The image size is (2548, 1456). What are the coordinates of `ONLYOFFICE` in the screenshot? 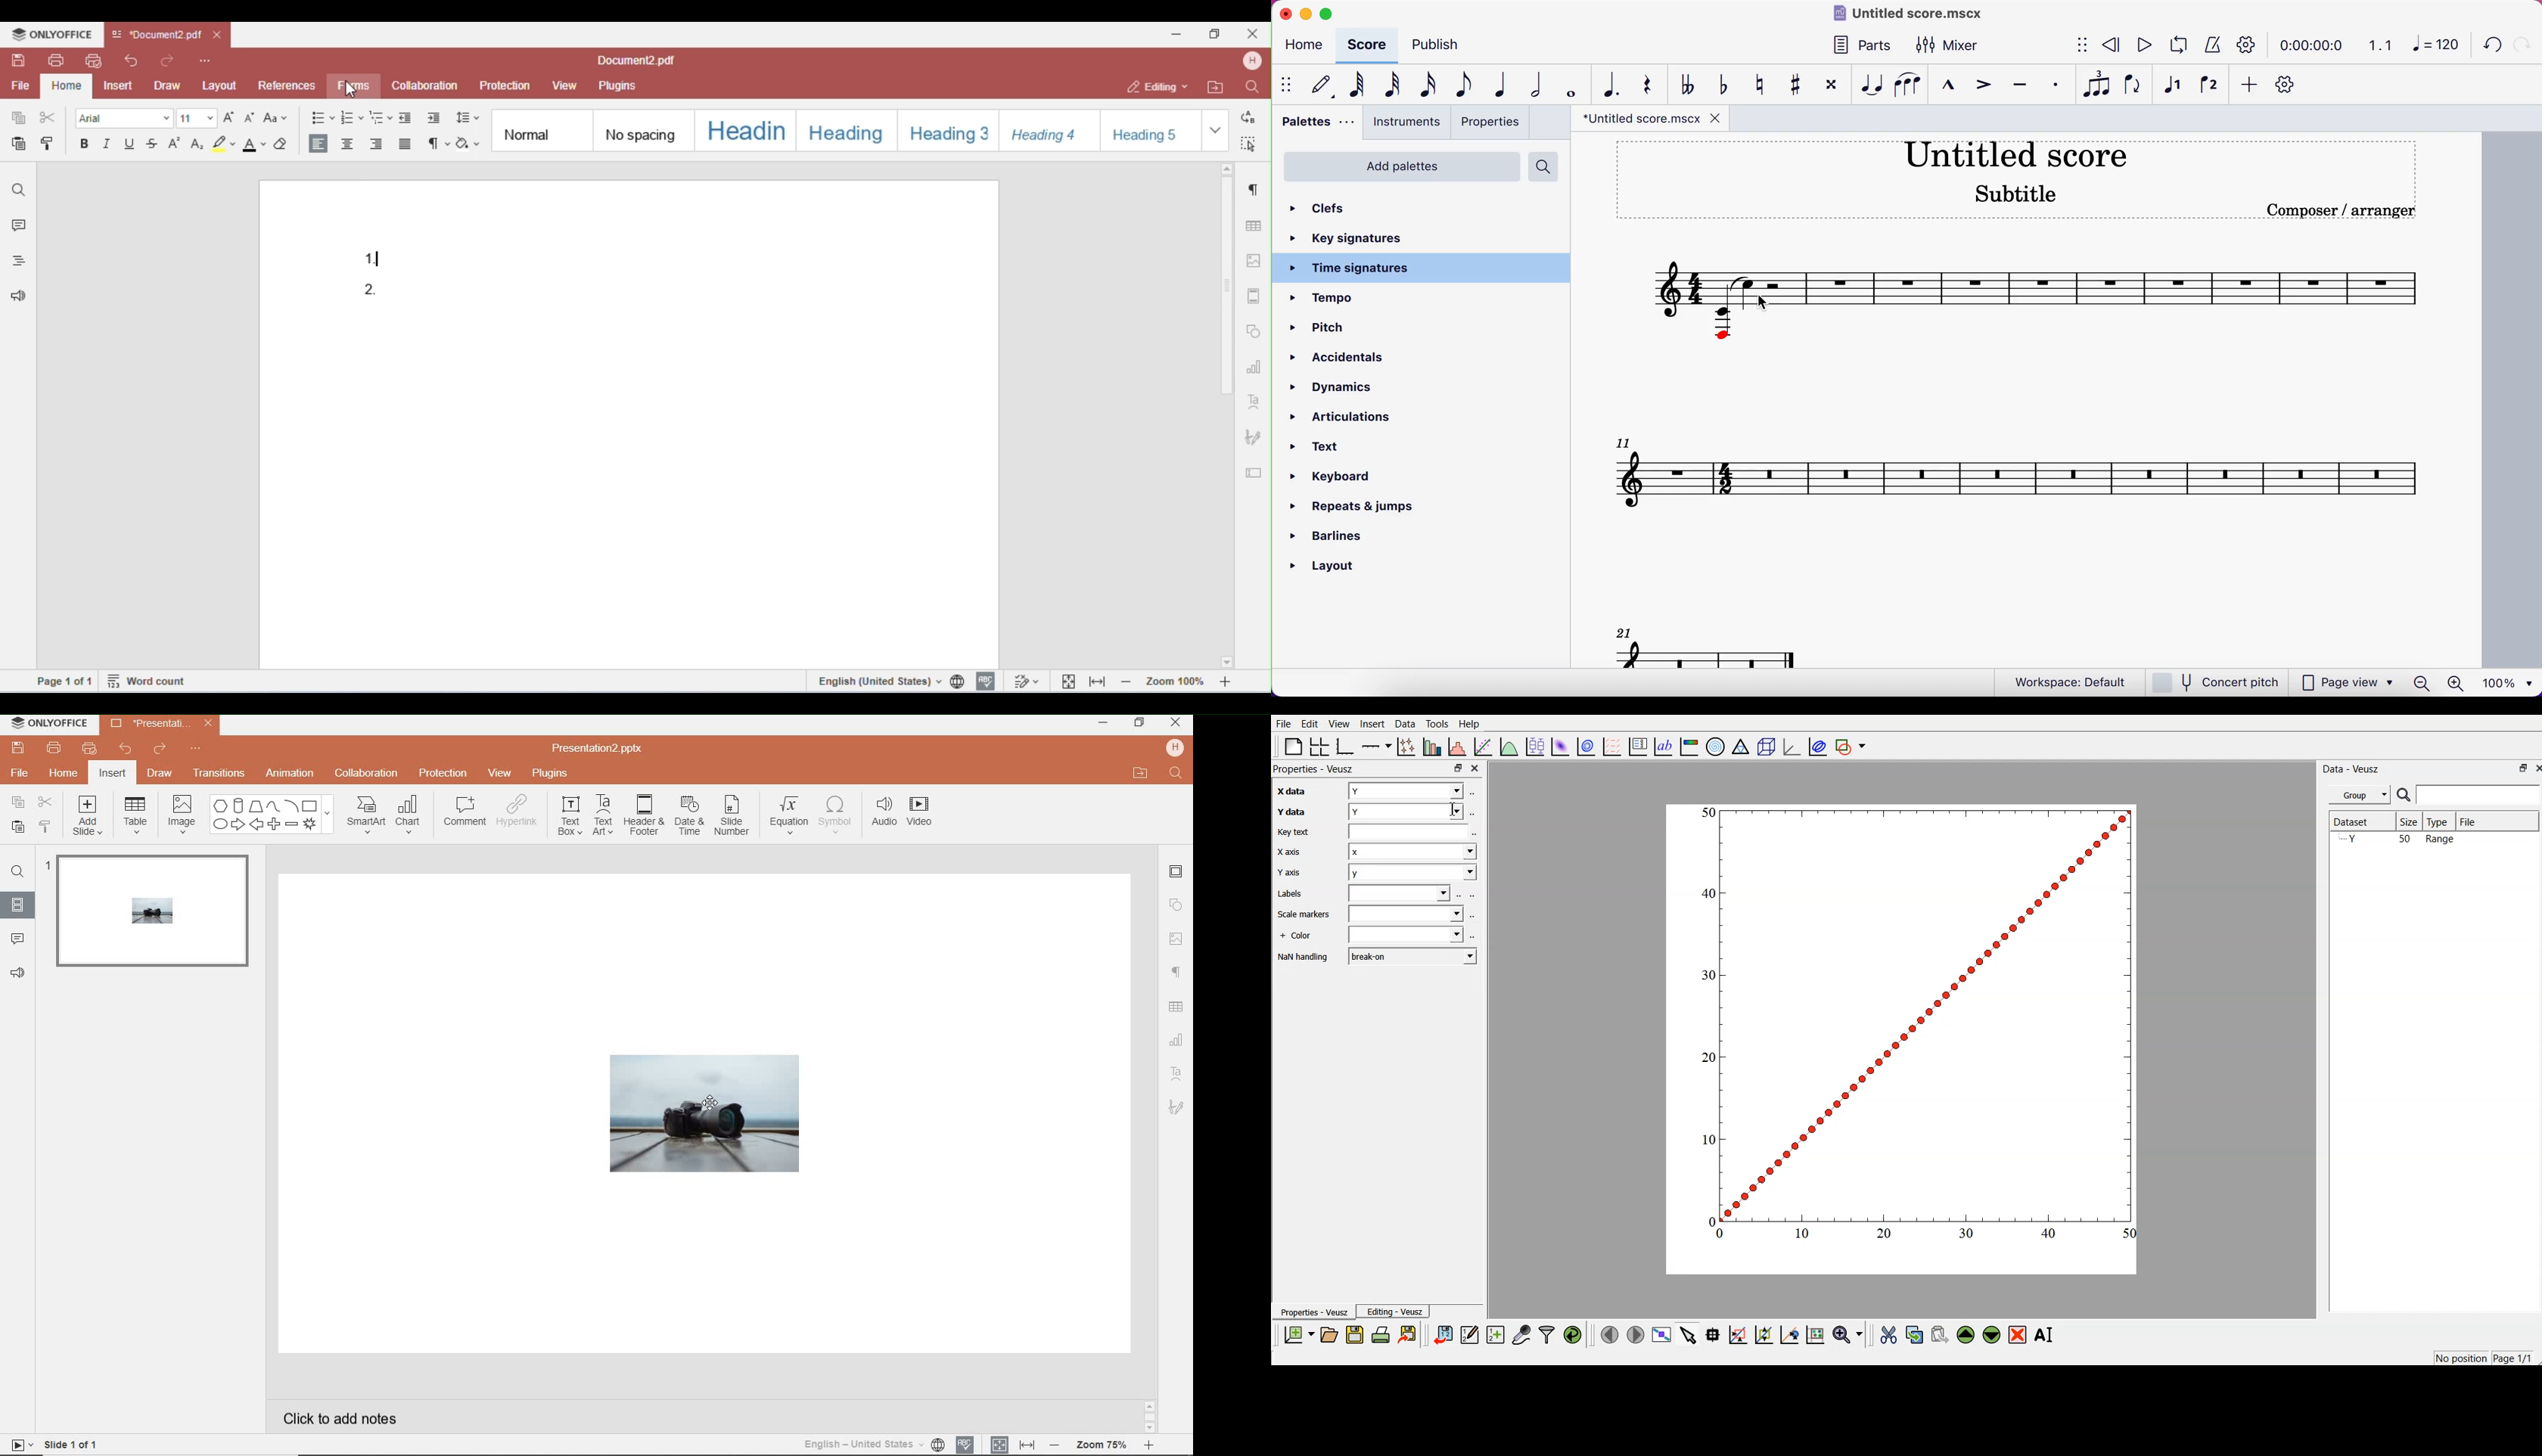 It's located at (48, 725).